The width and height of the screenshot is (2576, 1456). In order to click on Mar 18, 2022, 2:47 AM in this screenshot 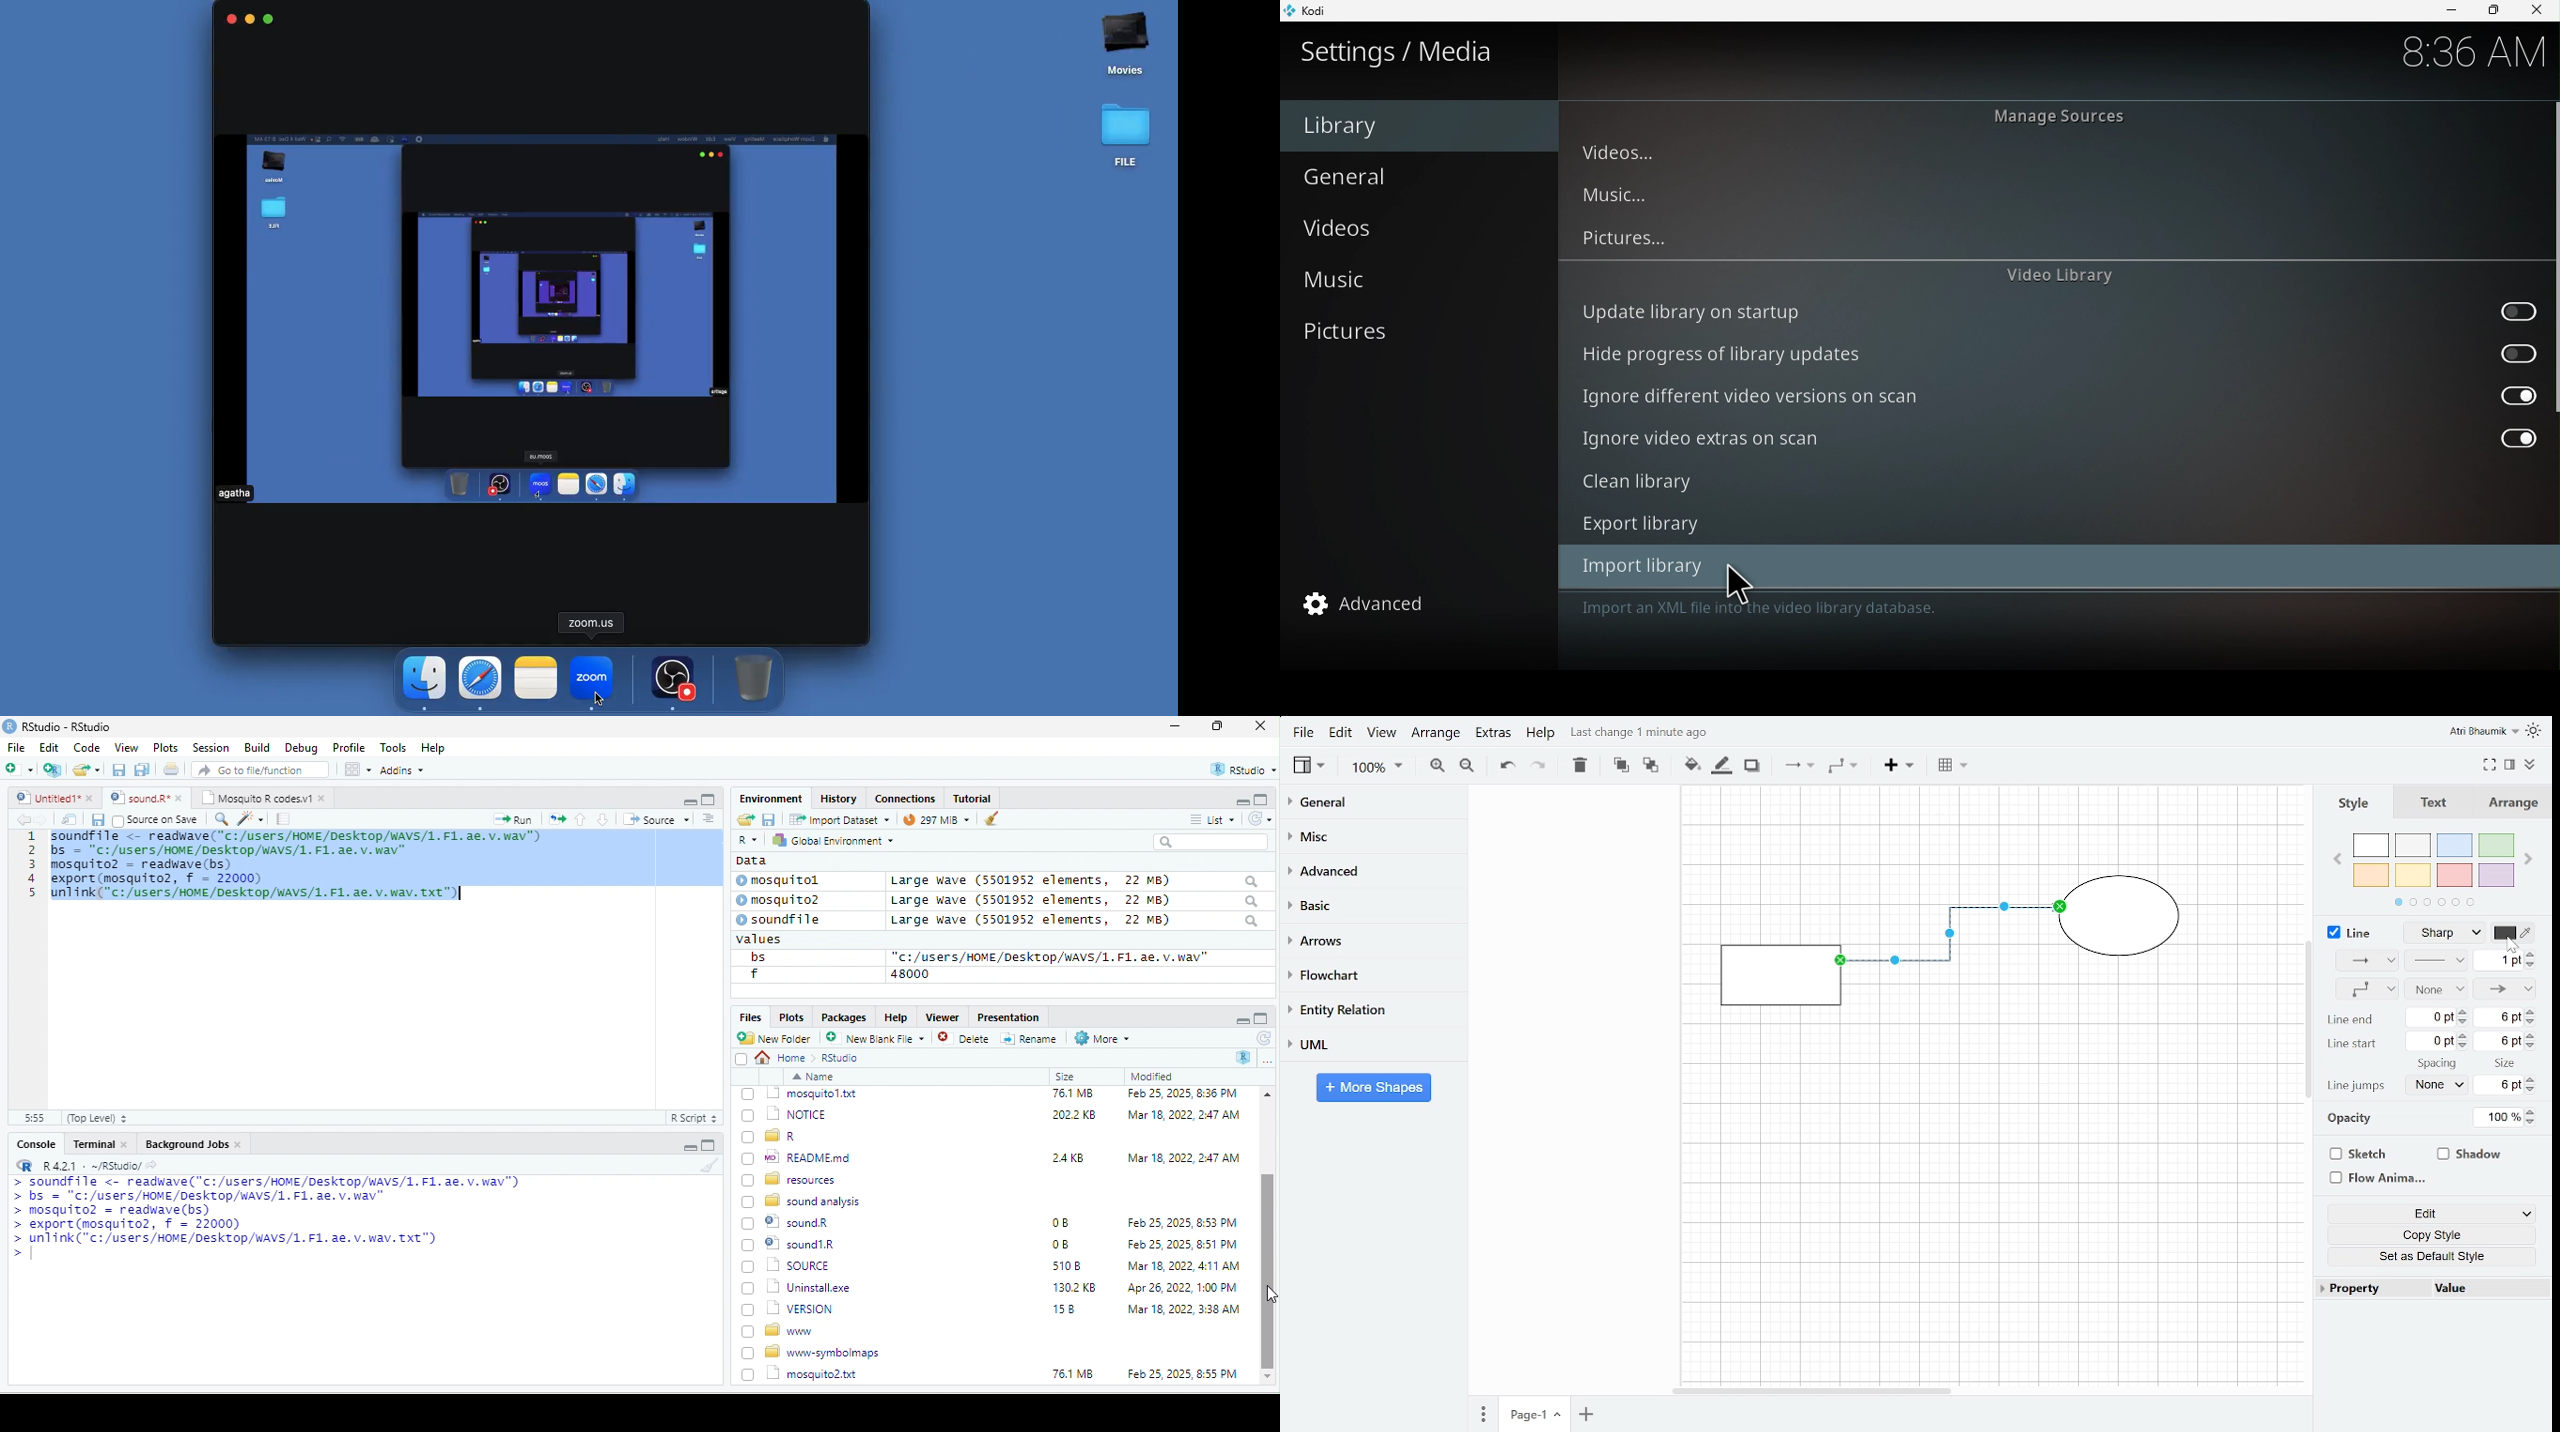, I will do `click(1183, 1269)`.